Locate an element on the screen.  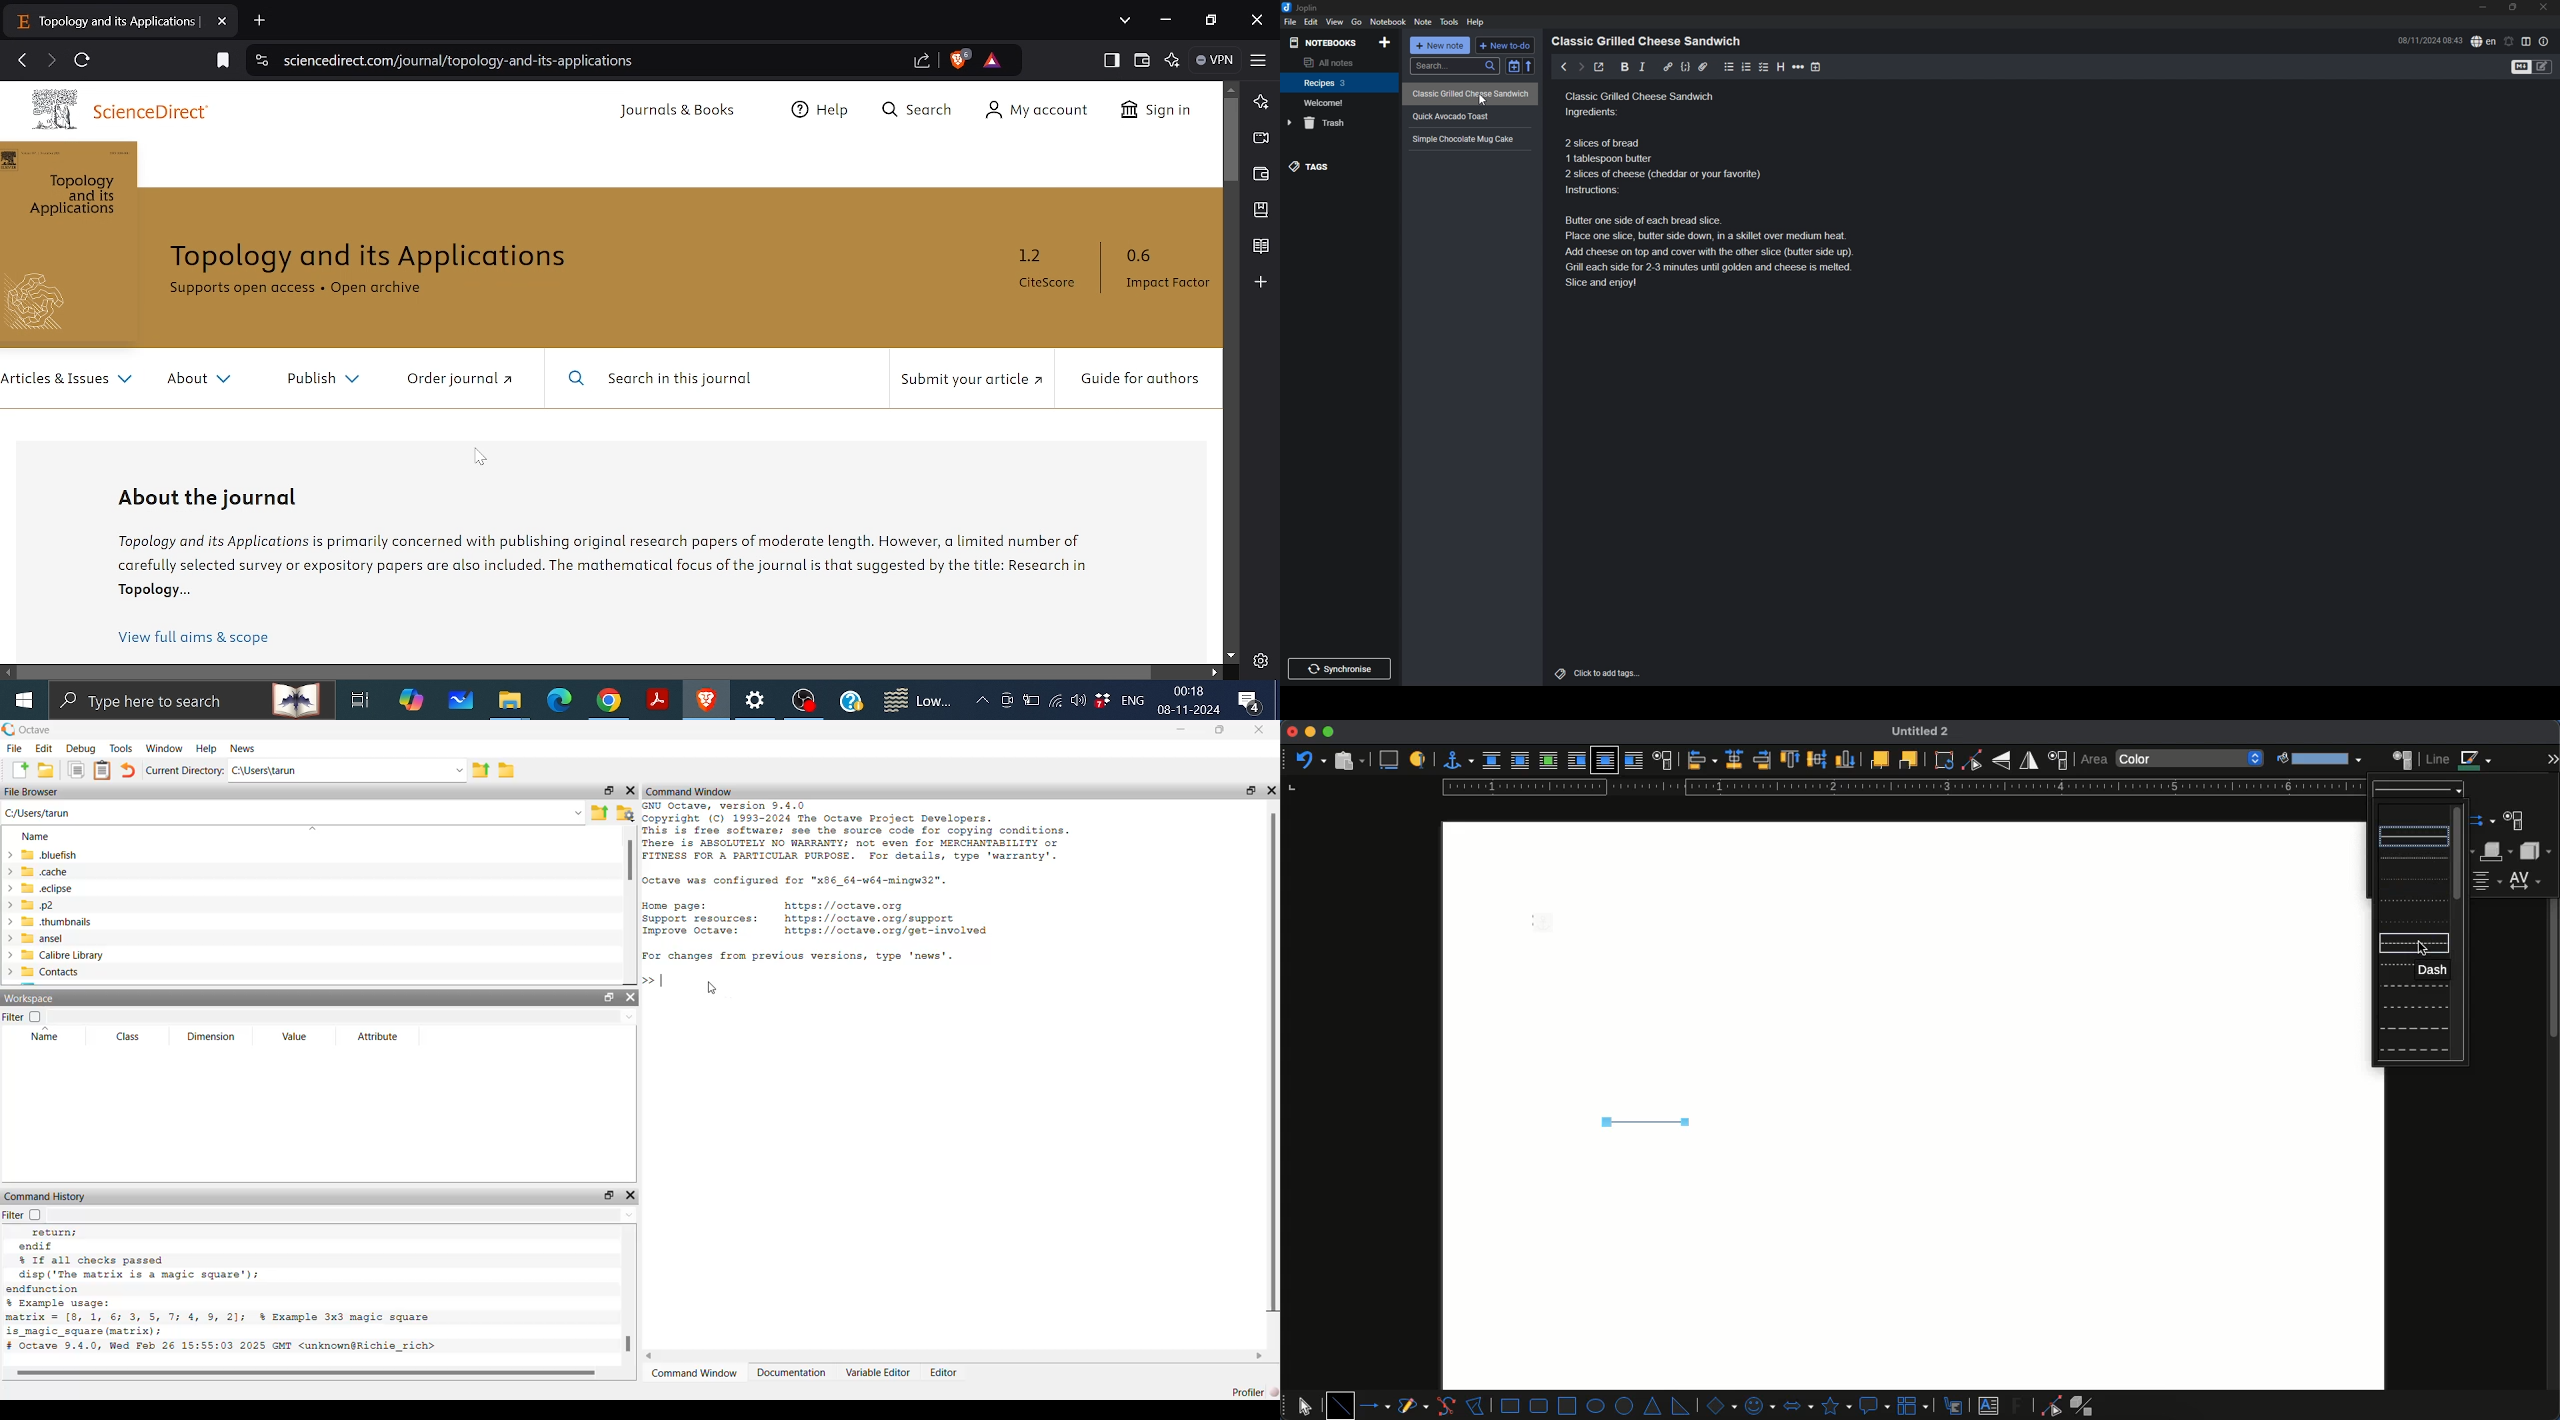
tags is located at coordinates (1338, 167).